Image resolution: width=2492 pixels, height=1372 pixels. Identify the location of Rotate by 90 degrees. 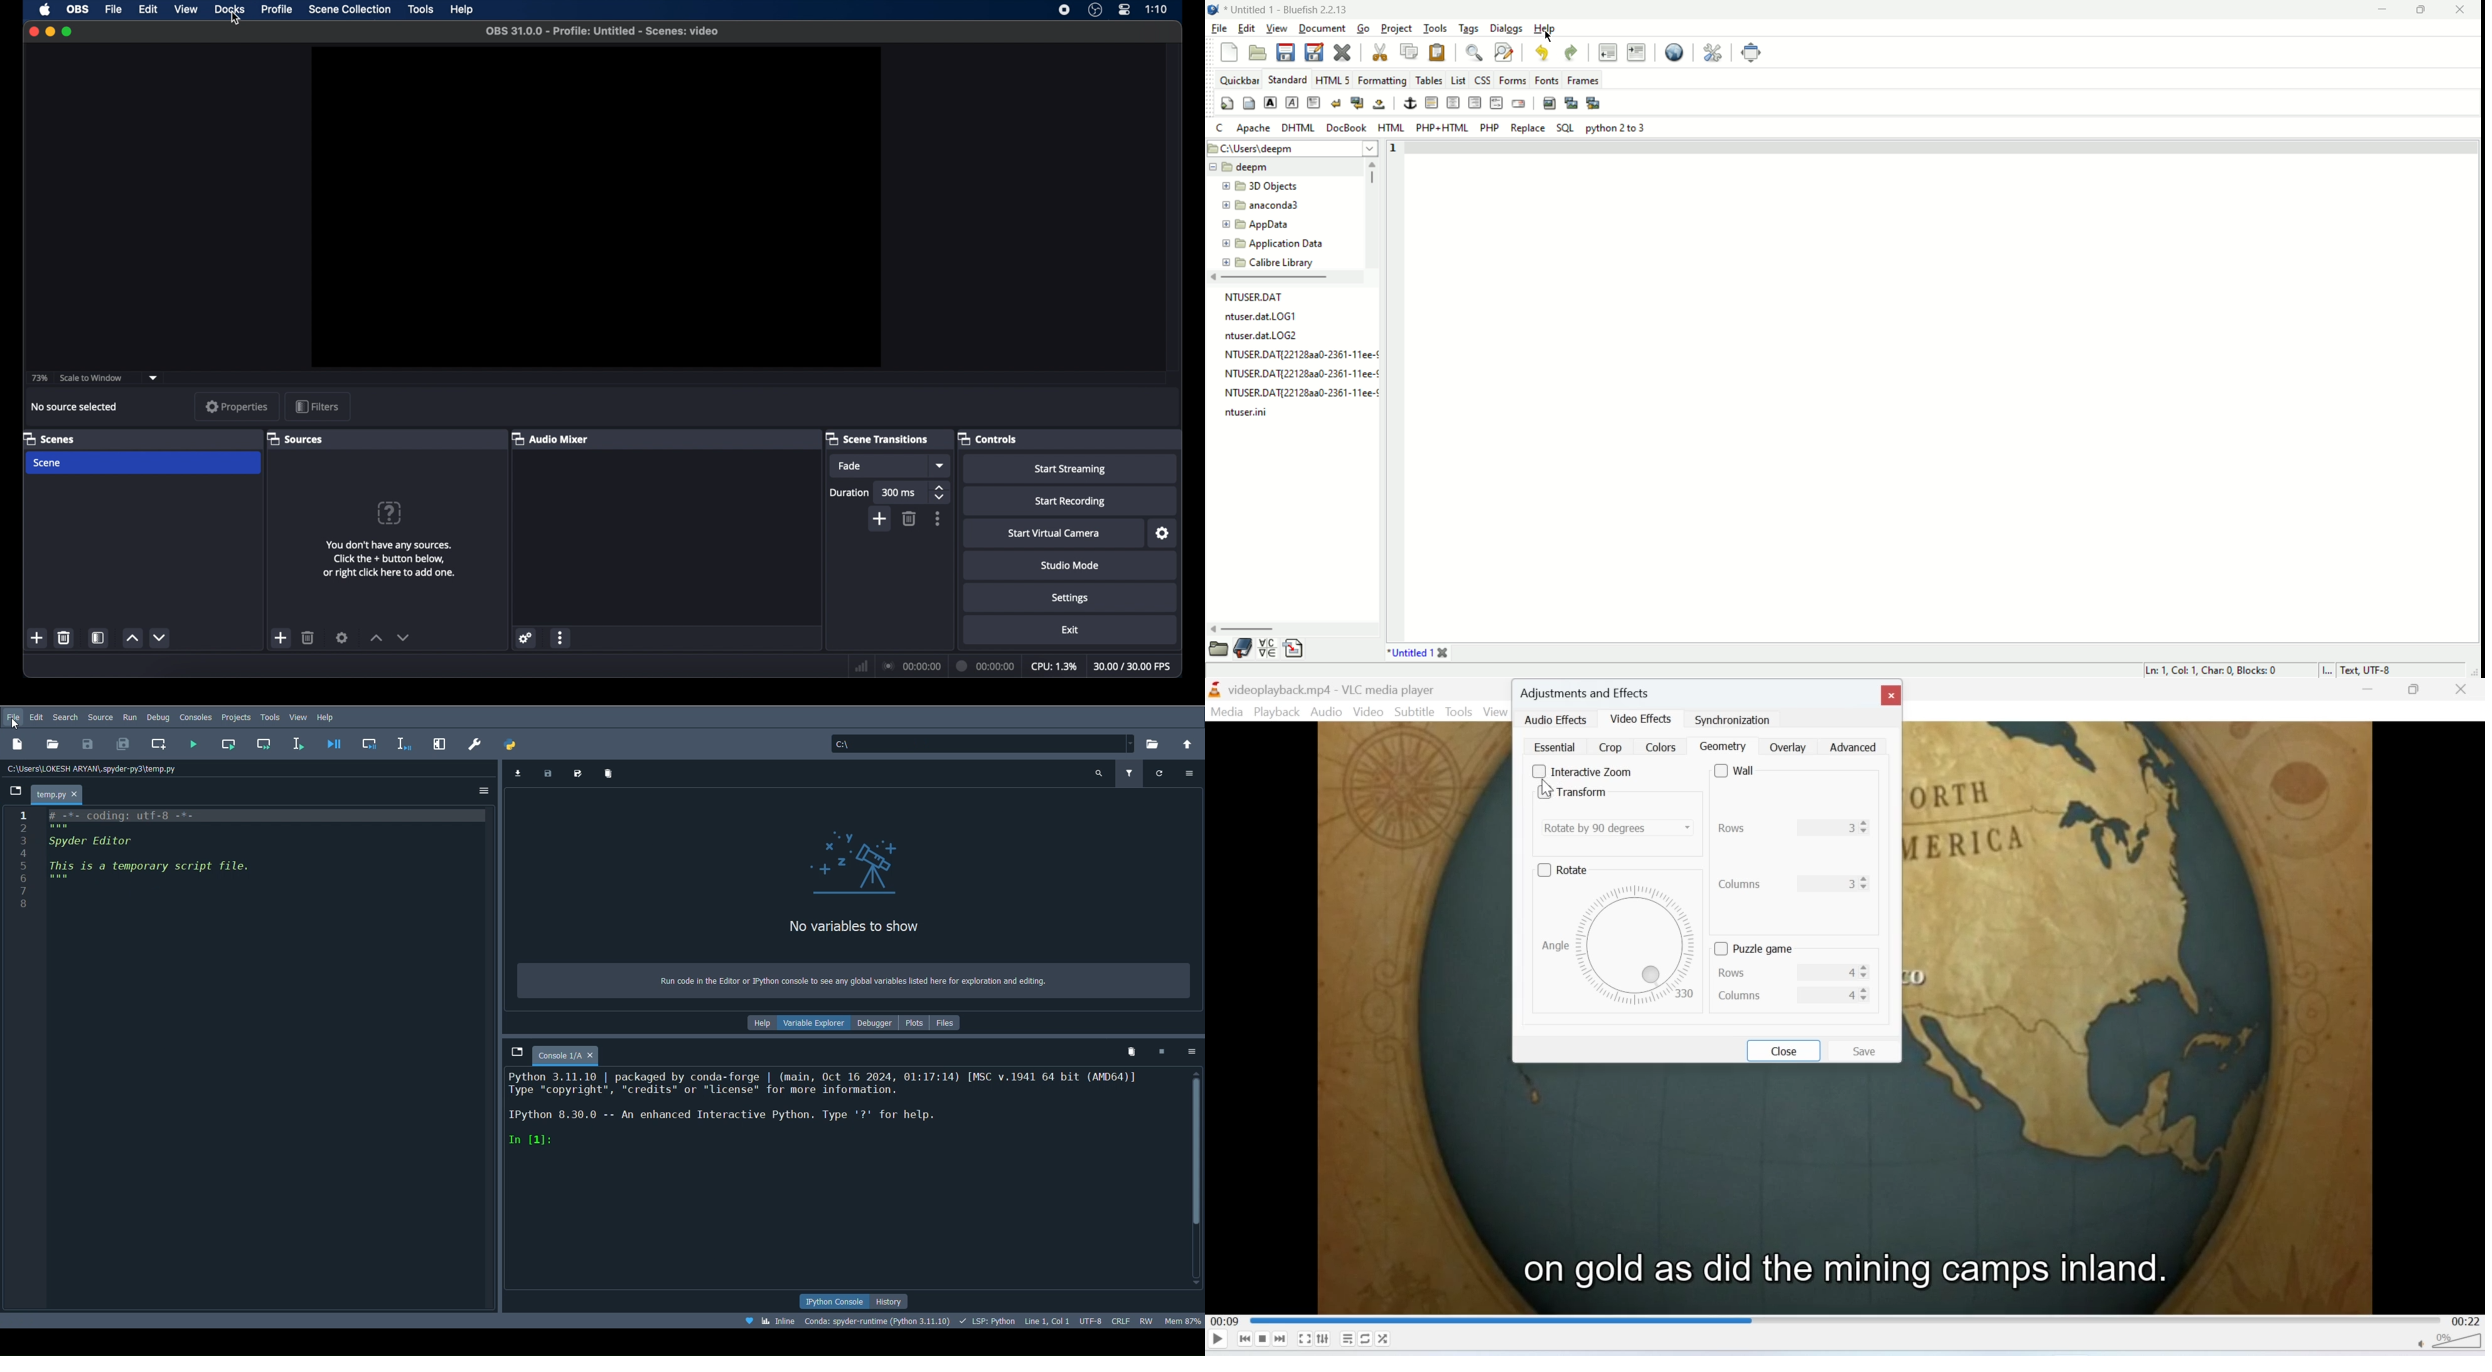
(1619, 827).